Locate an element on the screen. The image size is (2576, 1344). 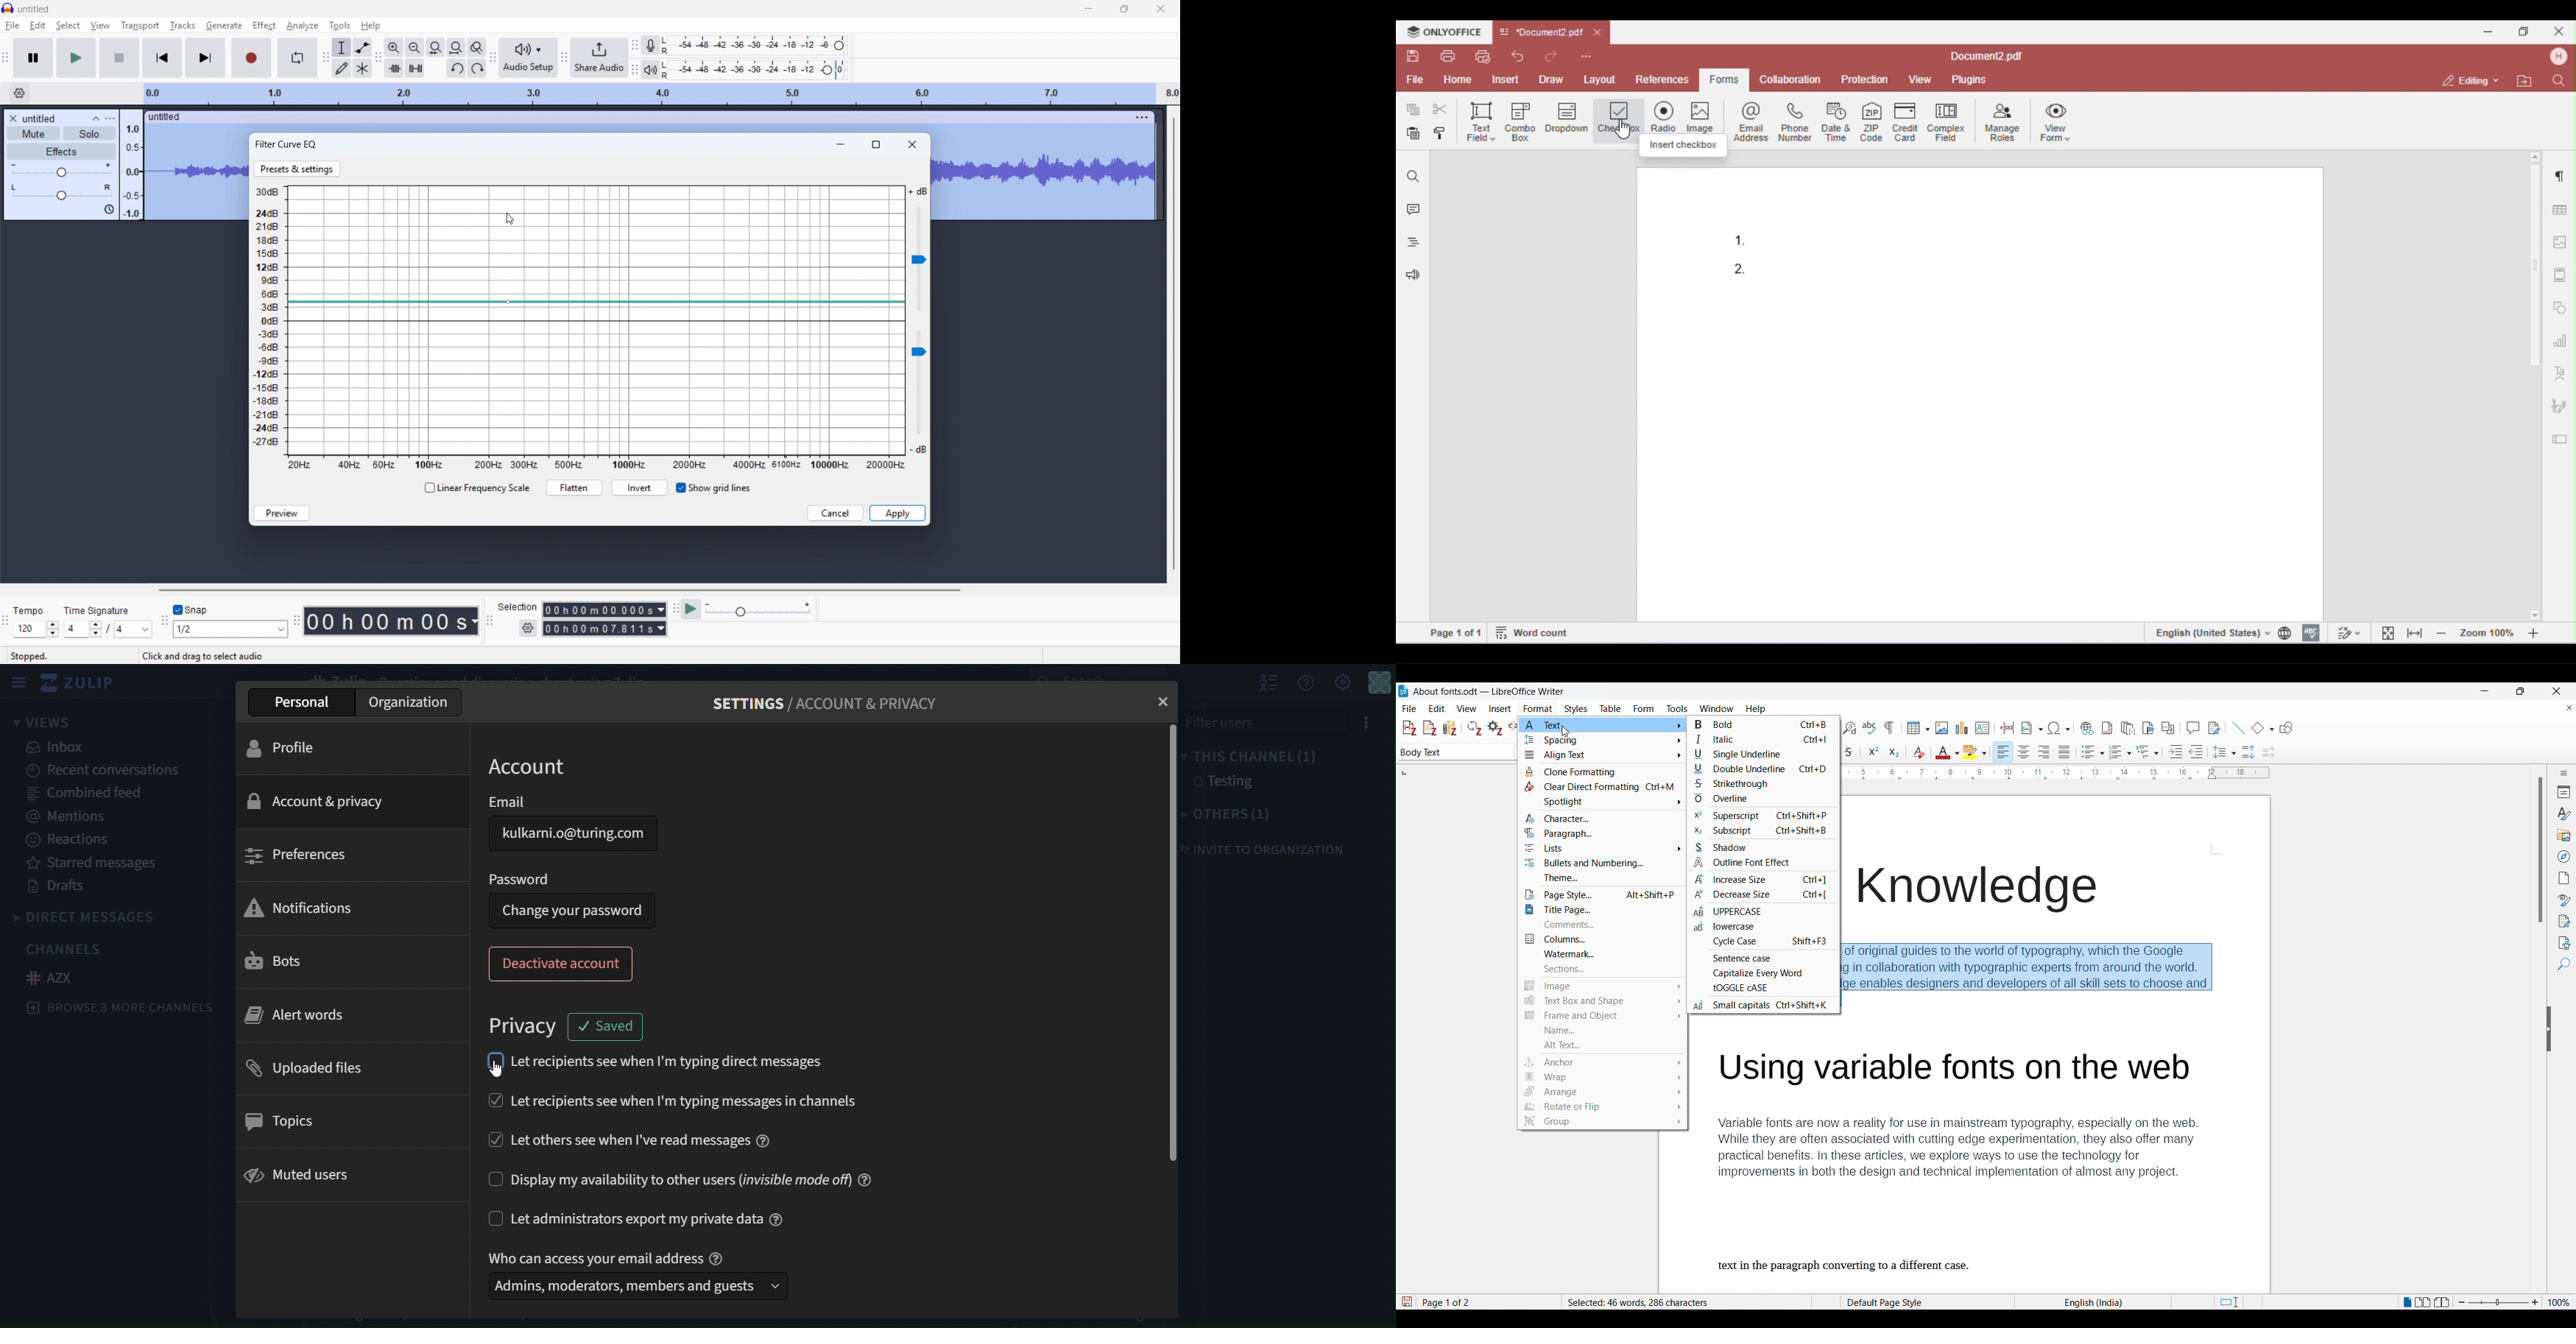
Multi tool  is located at coordinates (363, 69).